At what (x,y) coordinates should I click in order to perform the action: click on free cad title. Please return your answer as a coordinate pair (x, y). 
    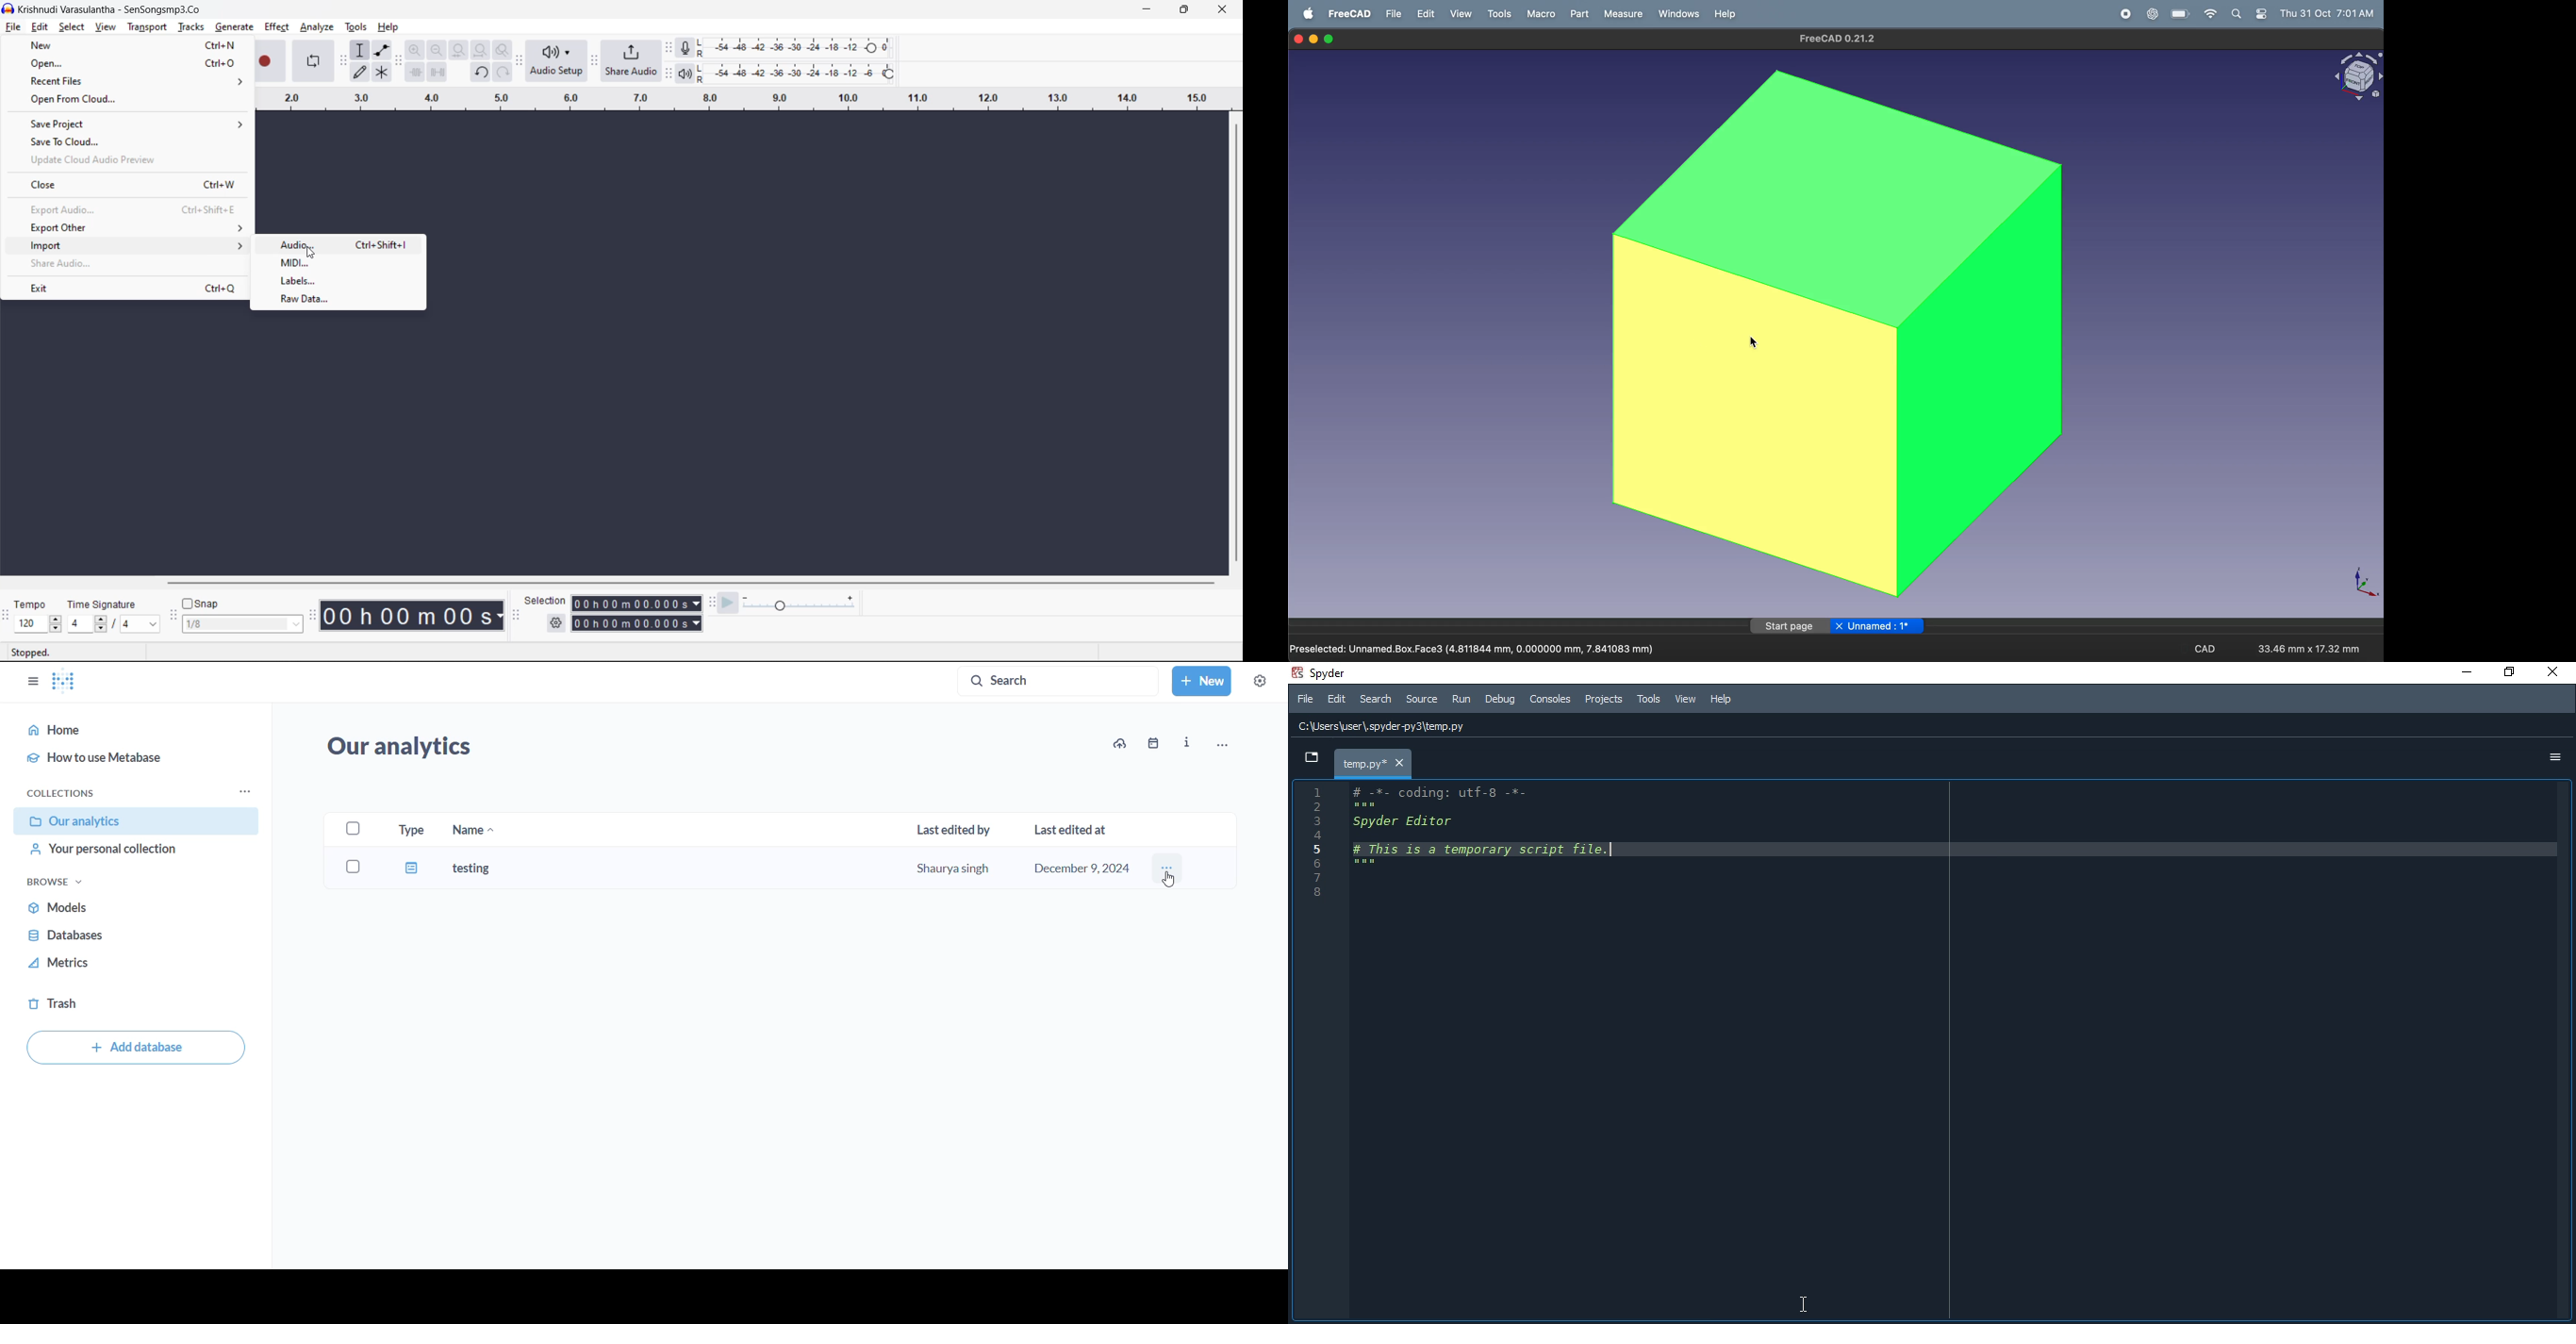
    Looking at the image, I should click on (1841, 39).